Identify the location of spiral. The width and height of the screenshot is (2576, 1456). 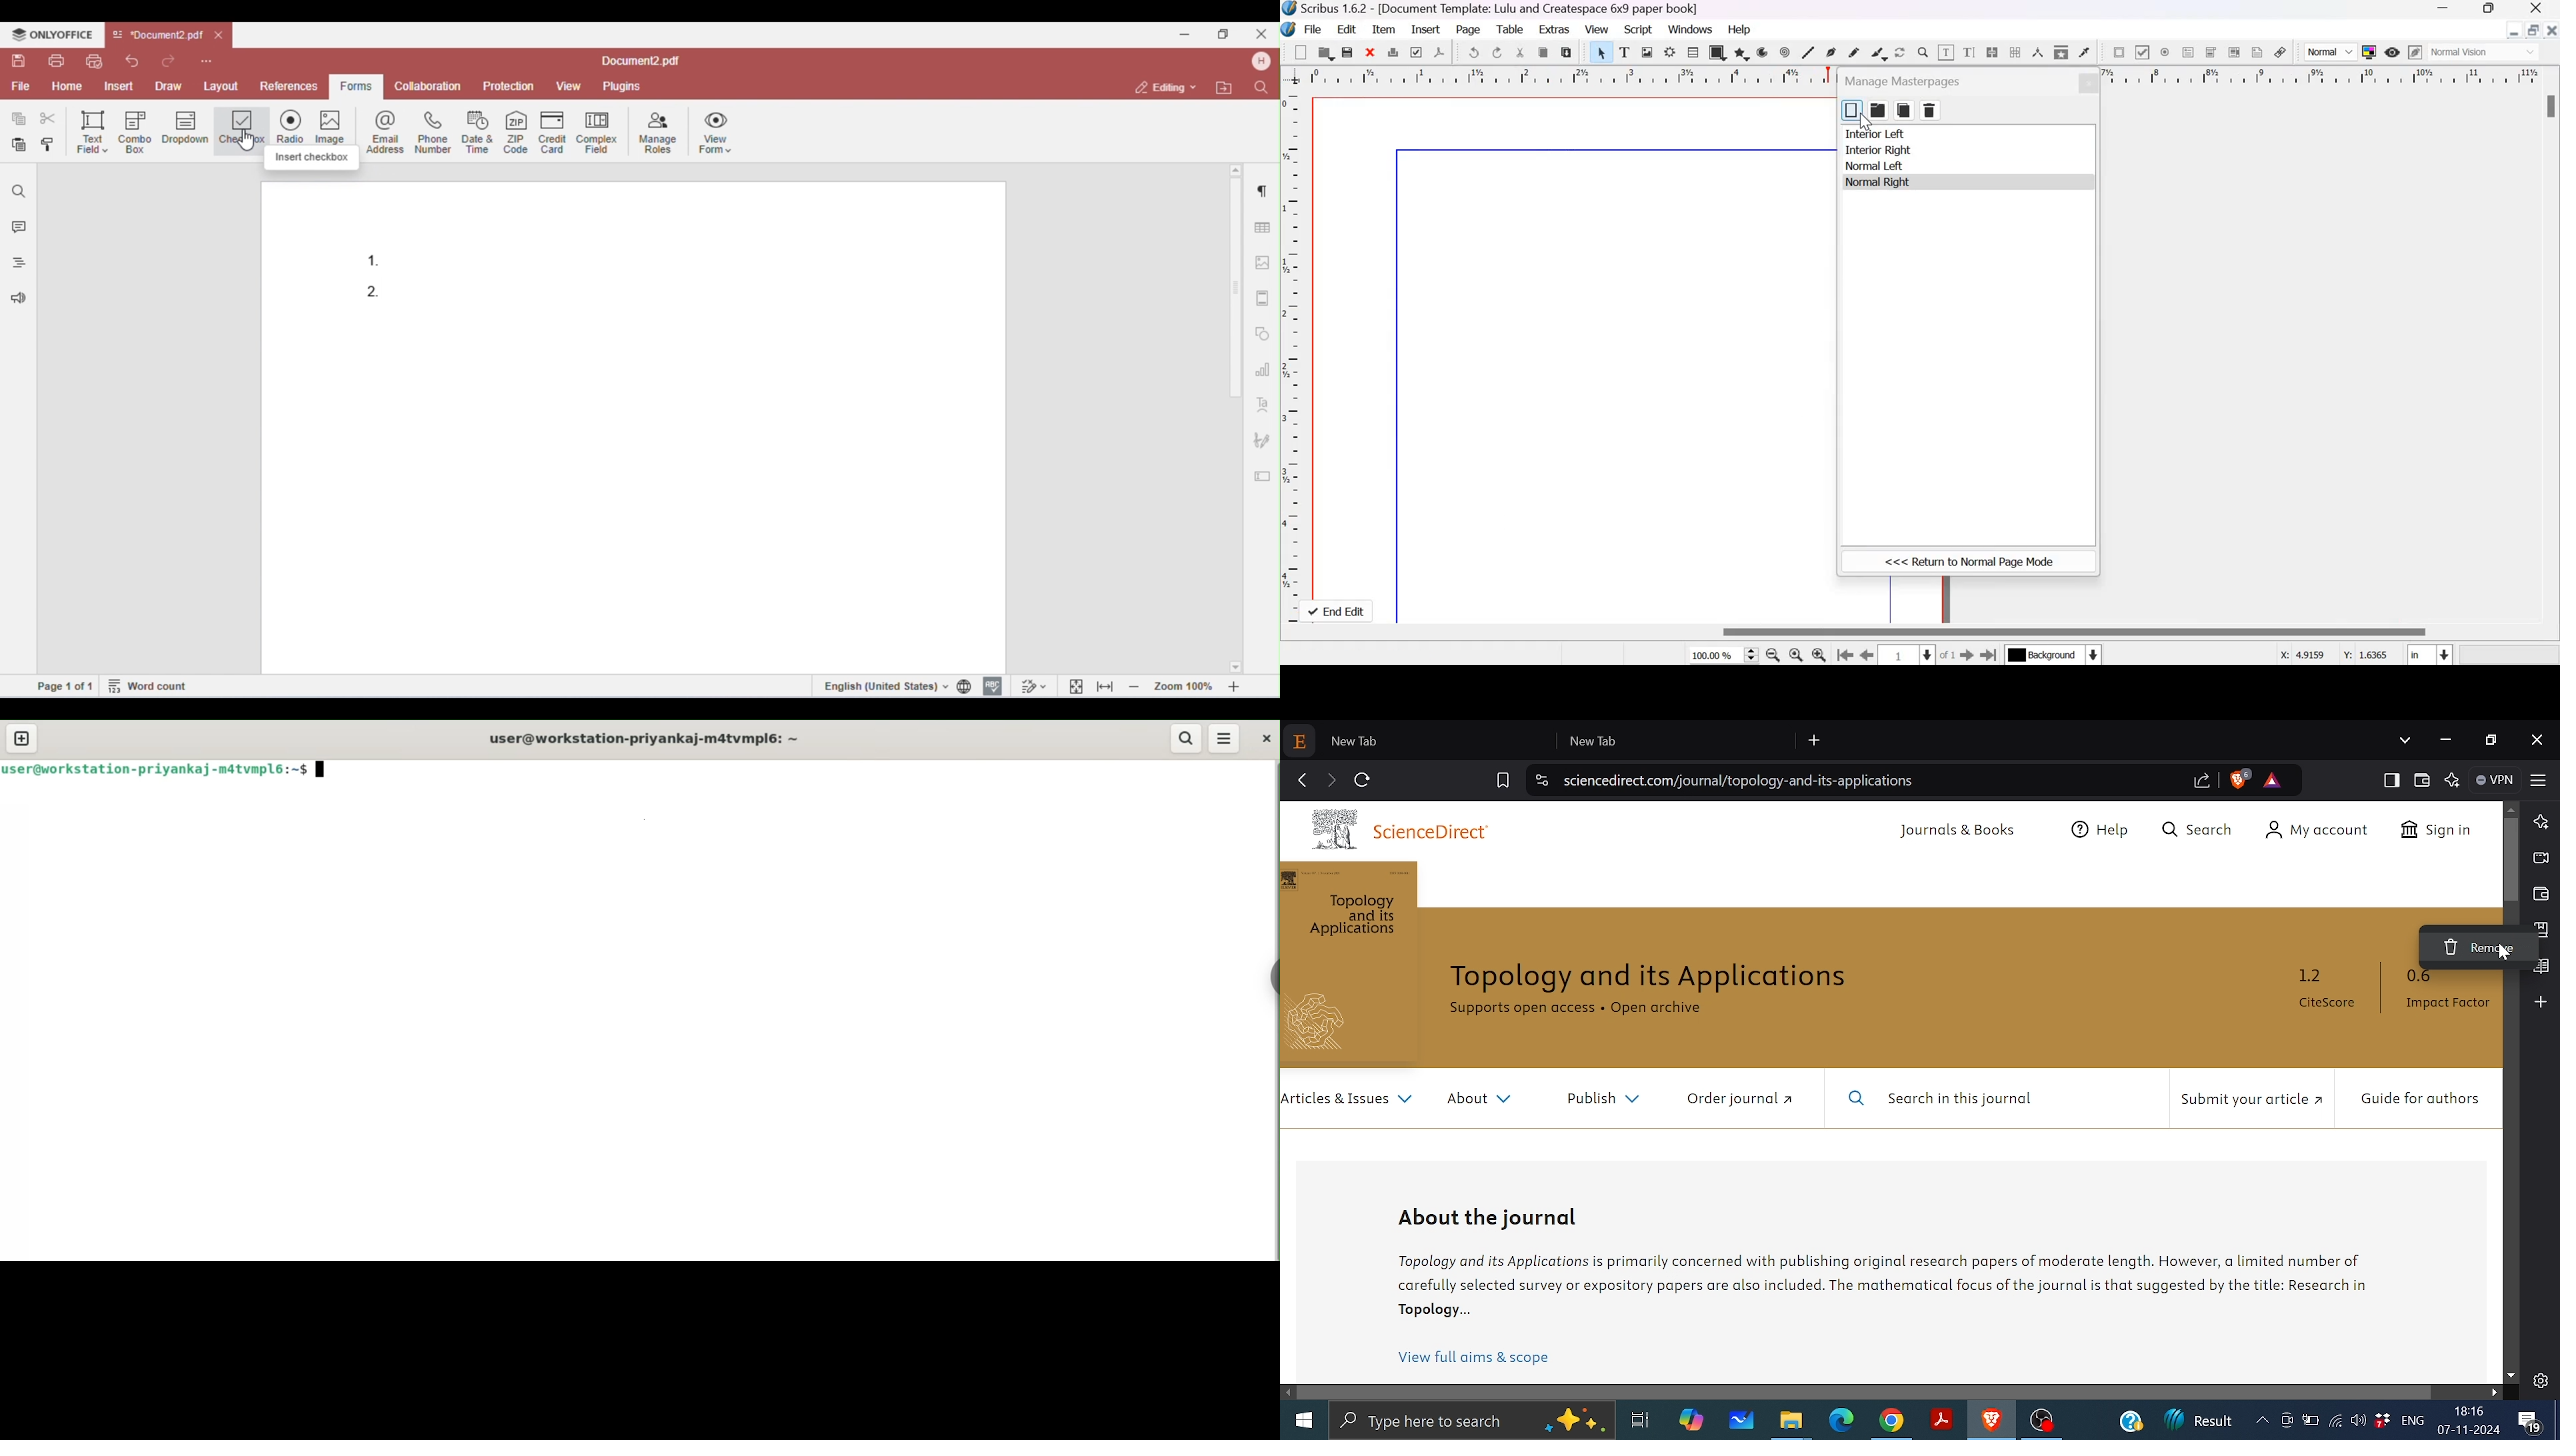
(1785, 52).